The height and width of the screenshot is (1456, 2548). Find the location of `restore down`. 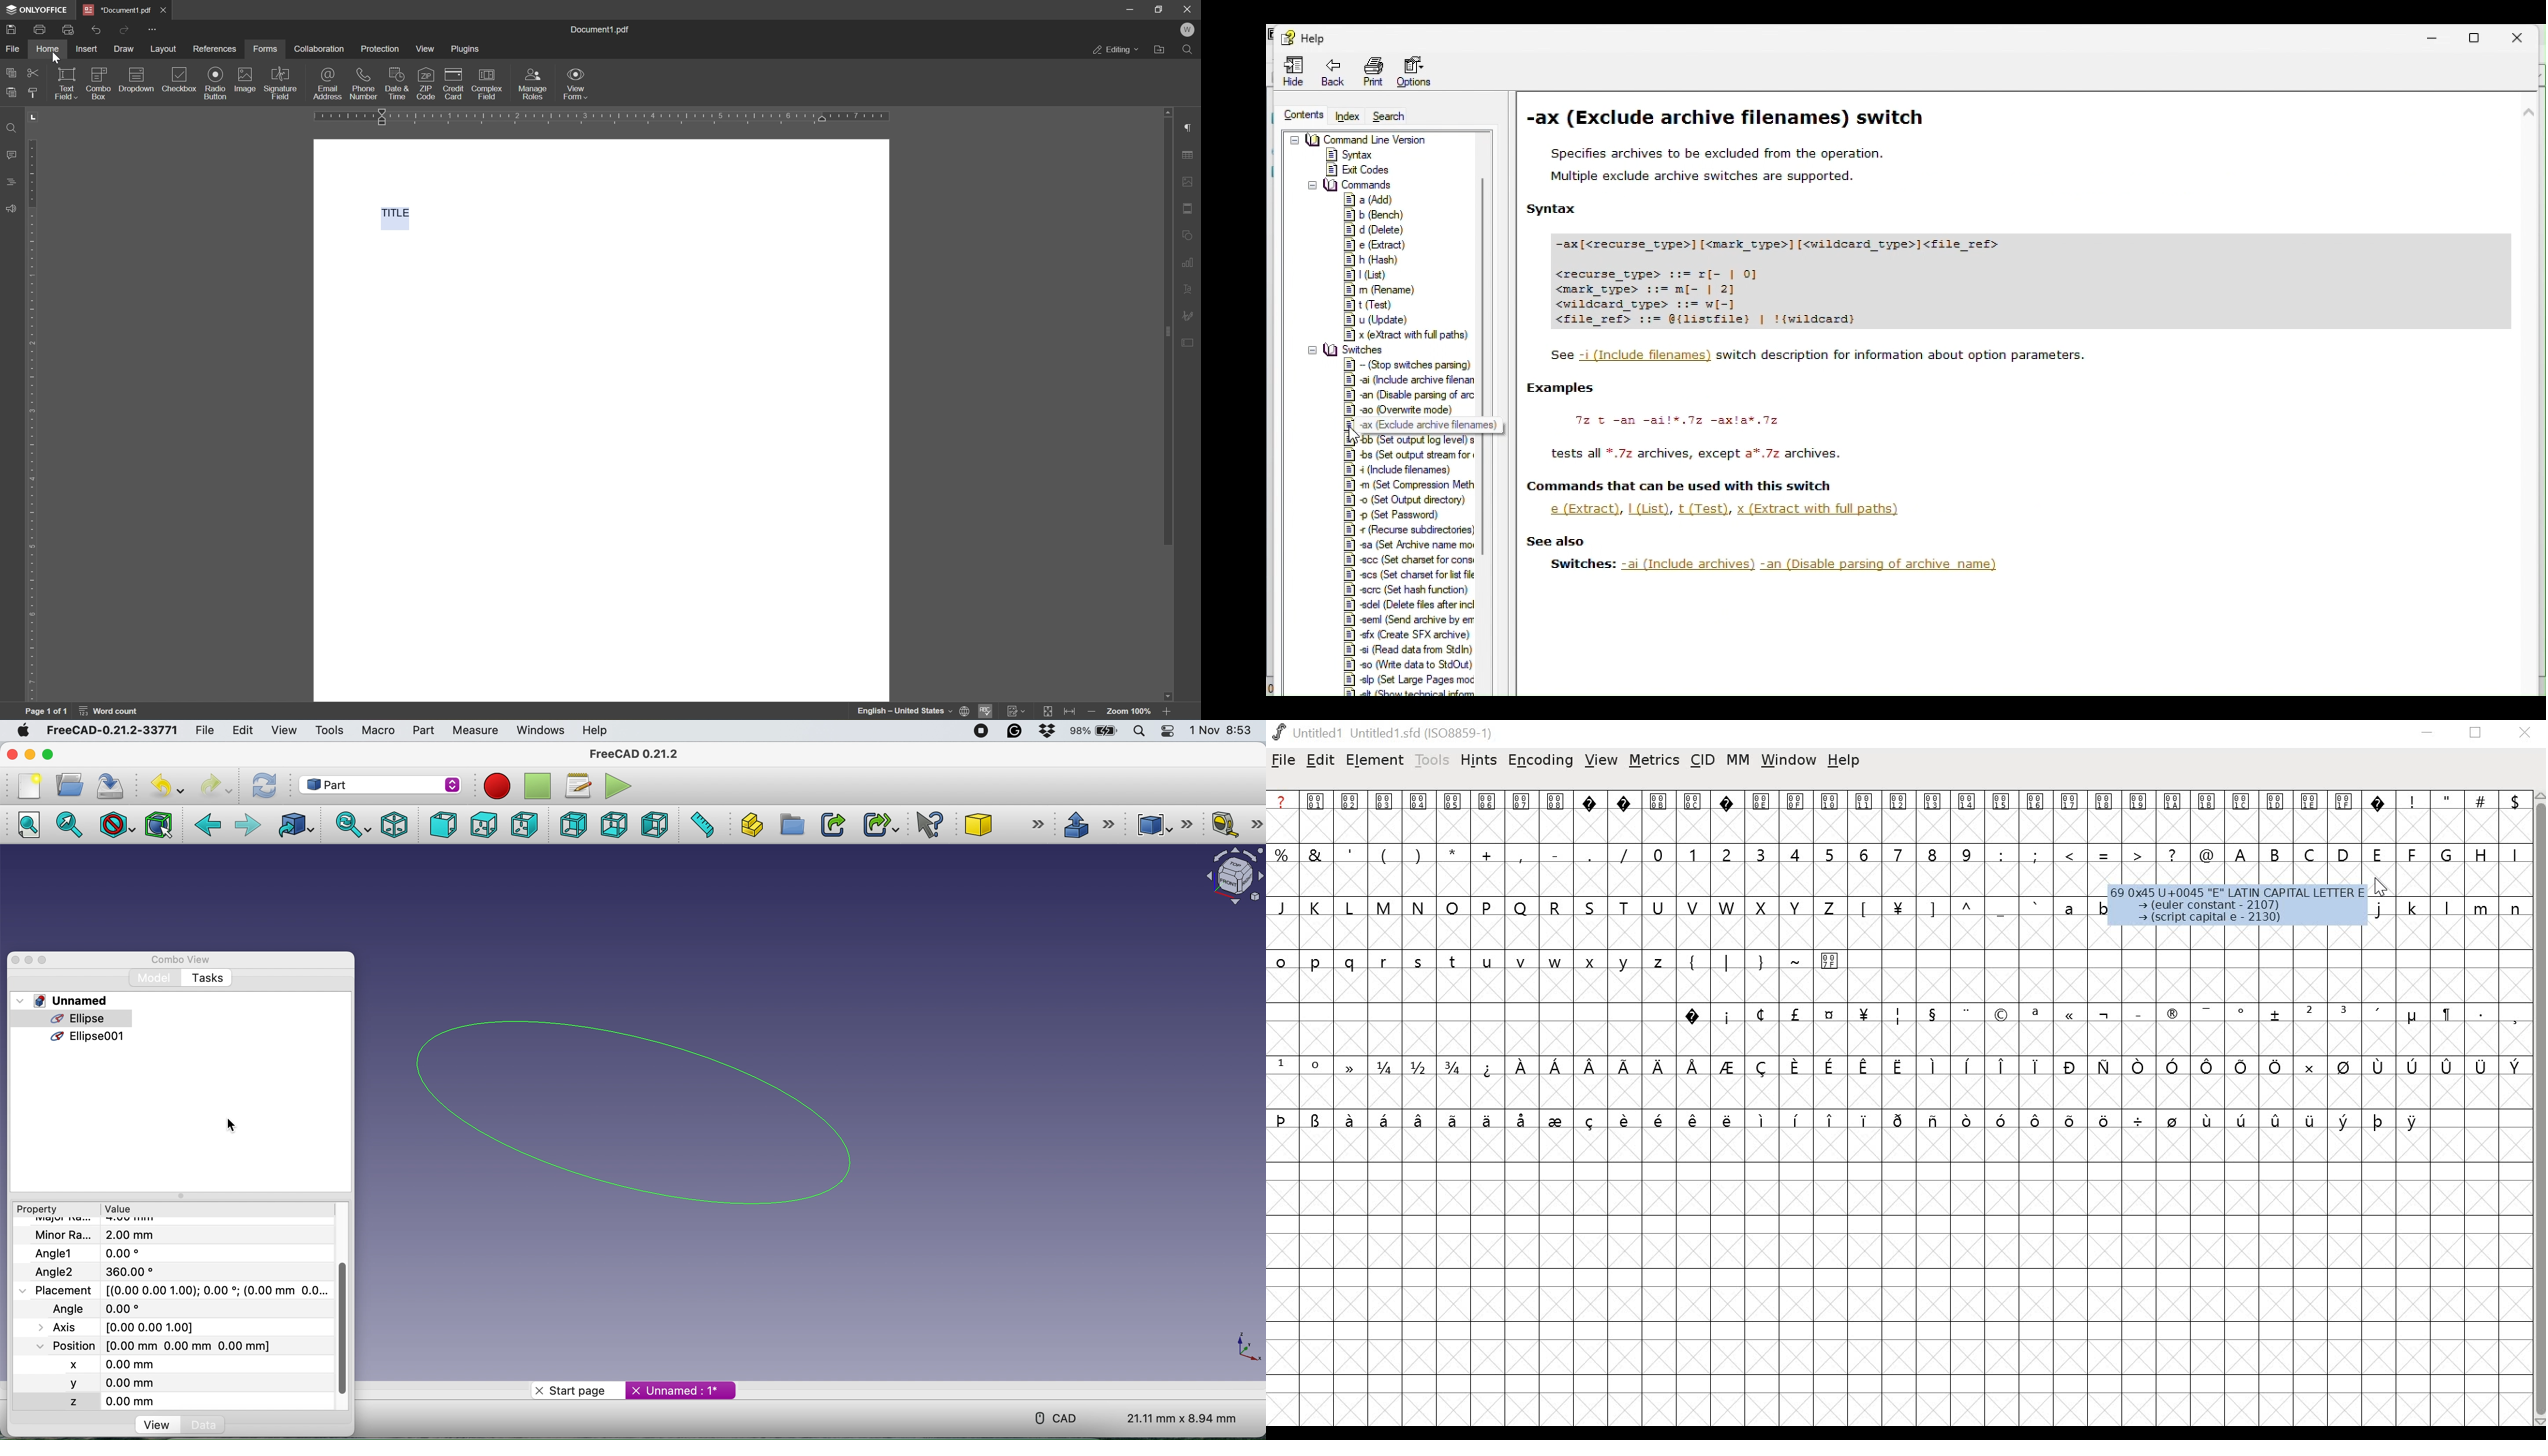

restore down is located at coordinates (1160, 10).